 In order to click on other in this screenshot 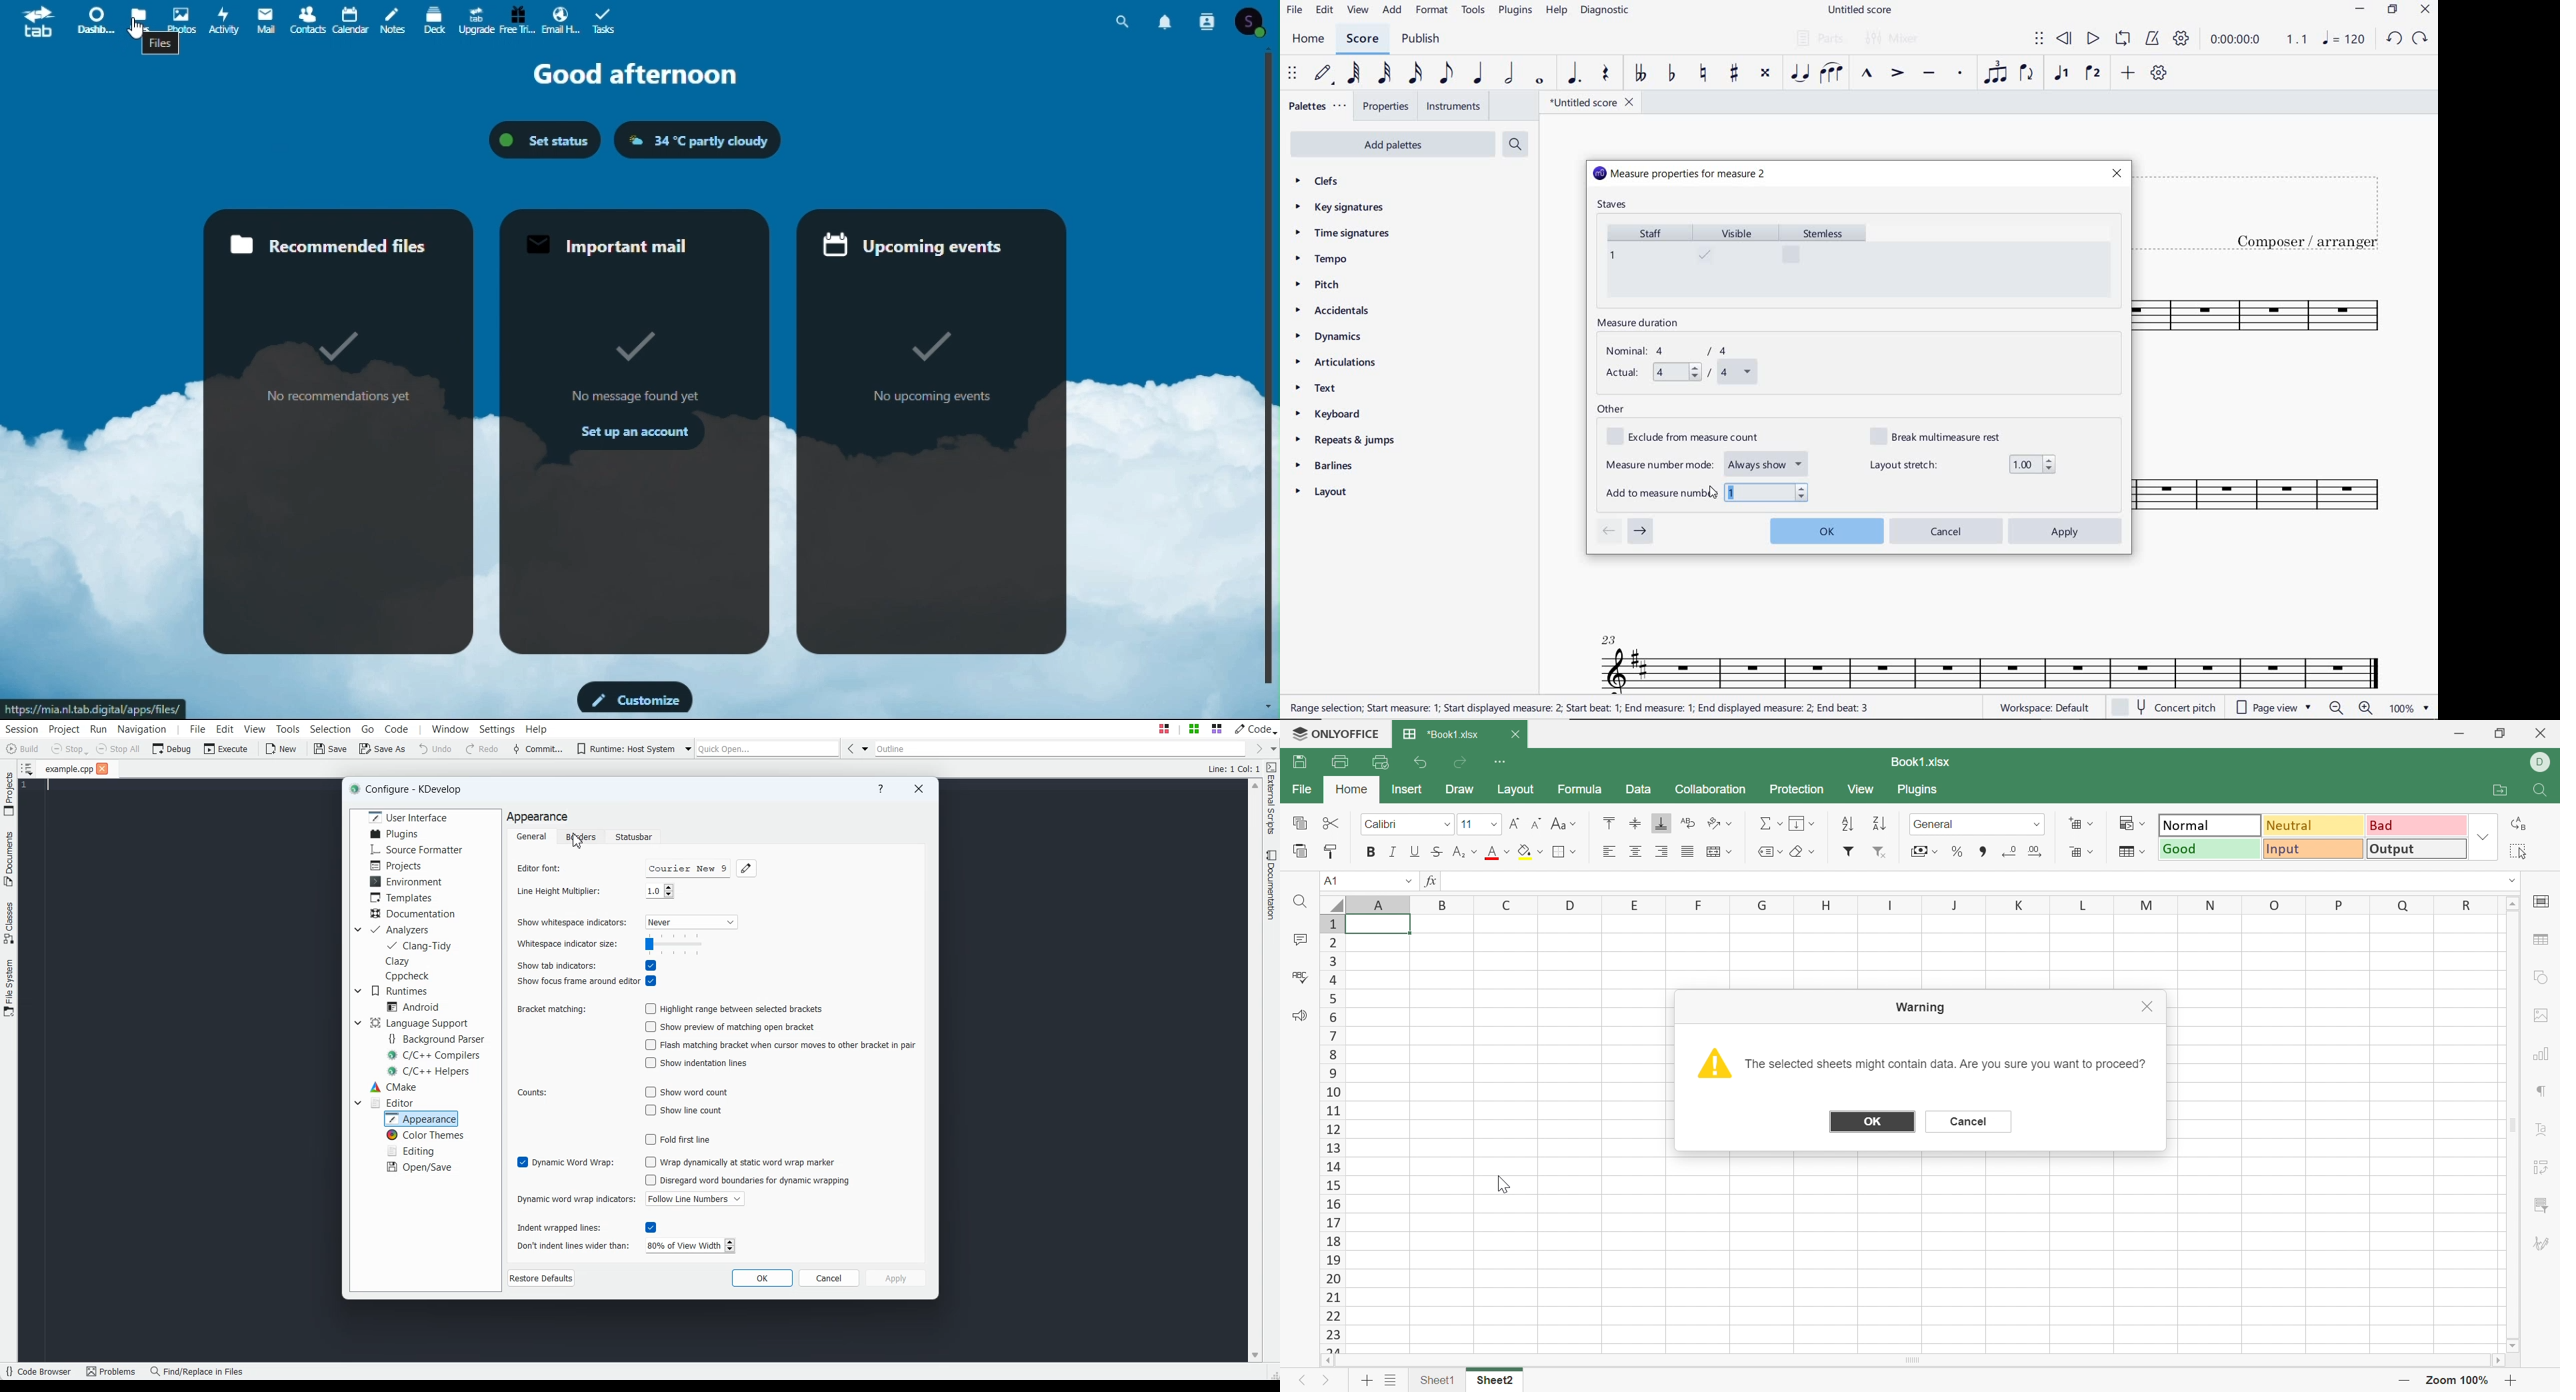, I will do `click(1611, 410)`.